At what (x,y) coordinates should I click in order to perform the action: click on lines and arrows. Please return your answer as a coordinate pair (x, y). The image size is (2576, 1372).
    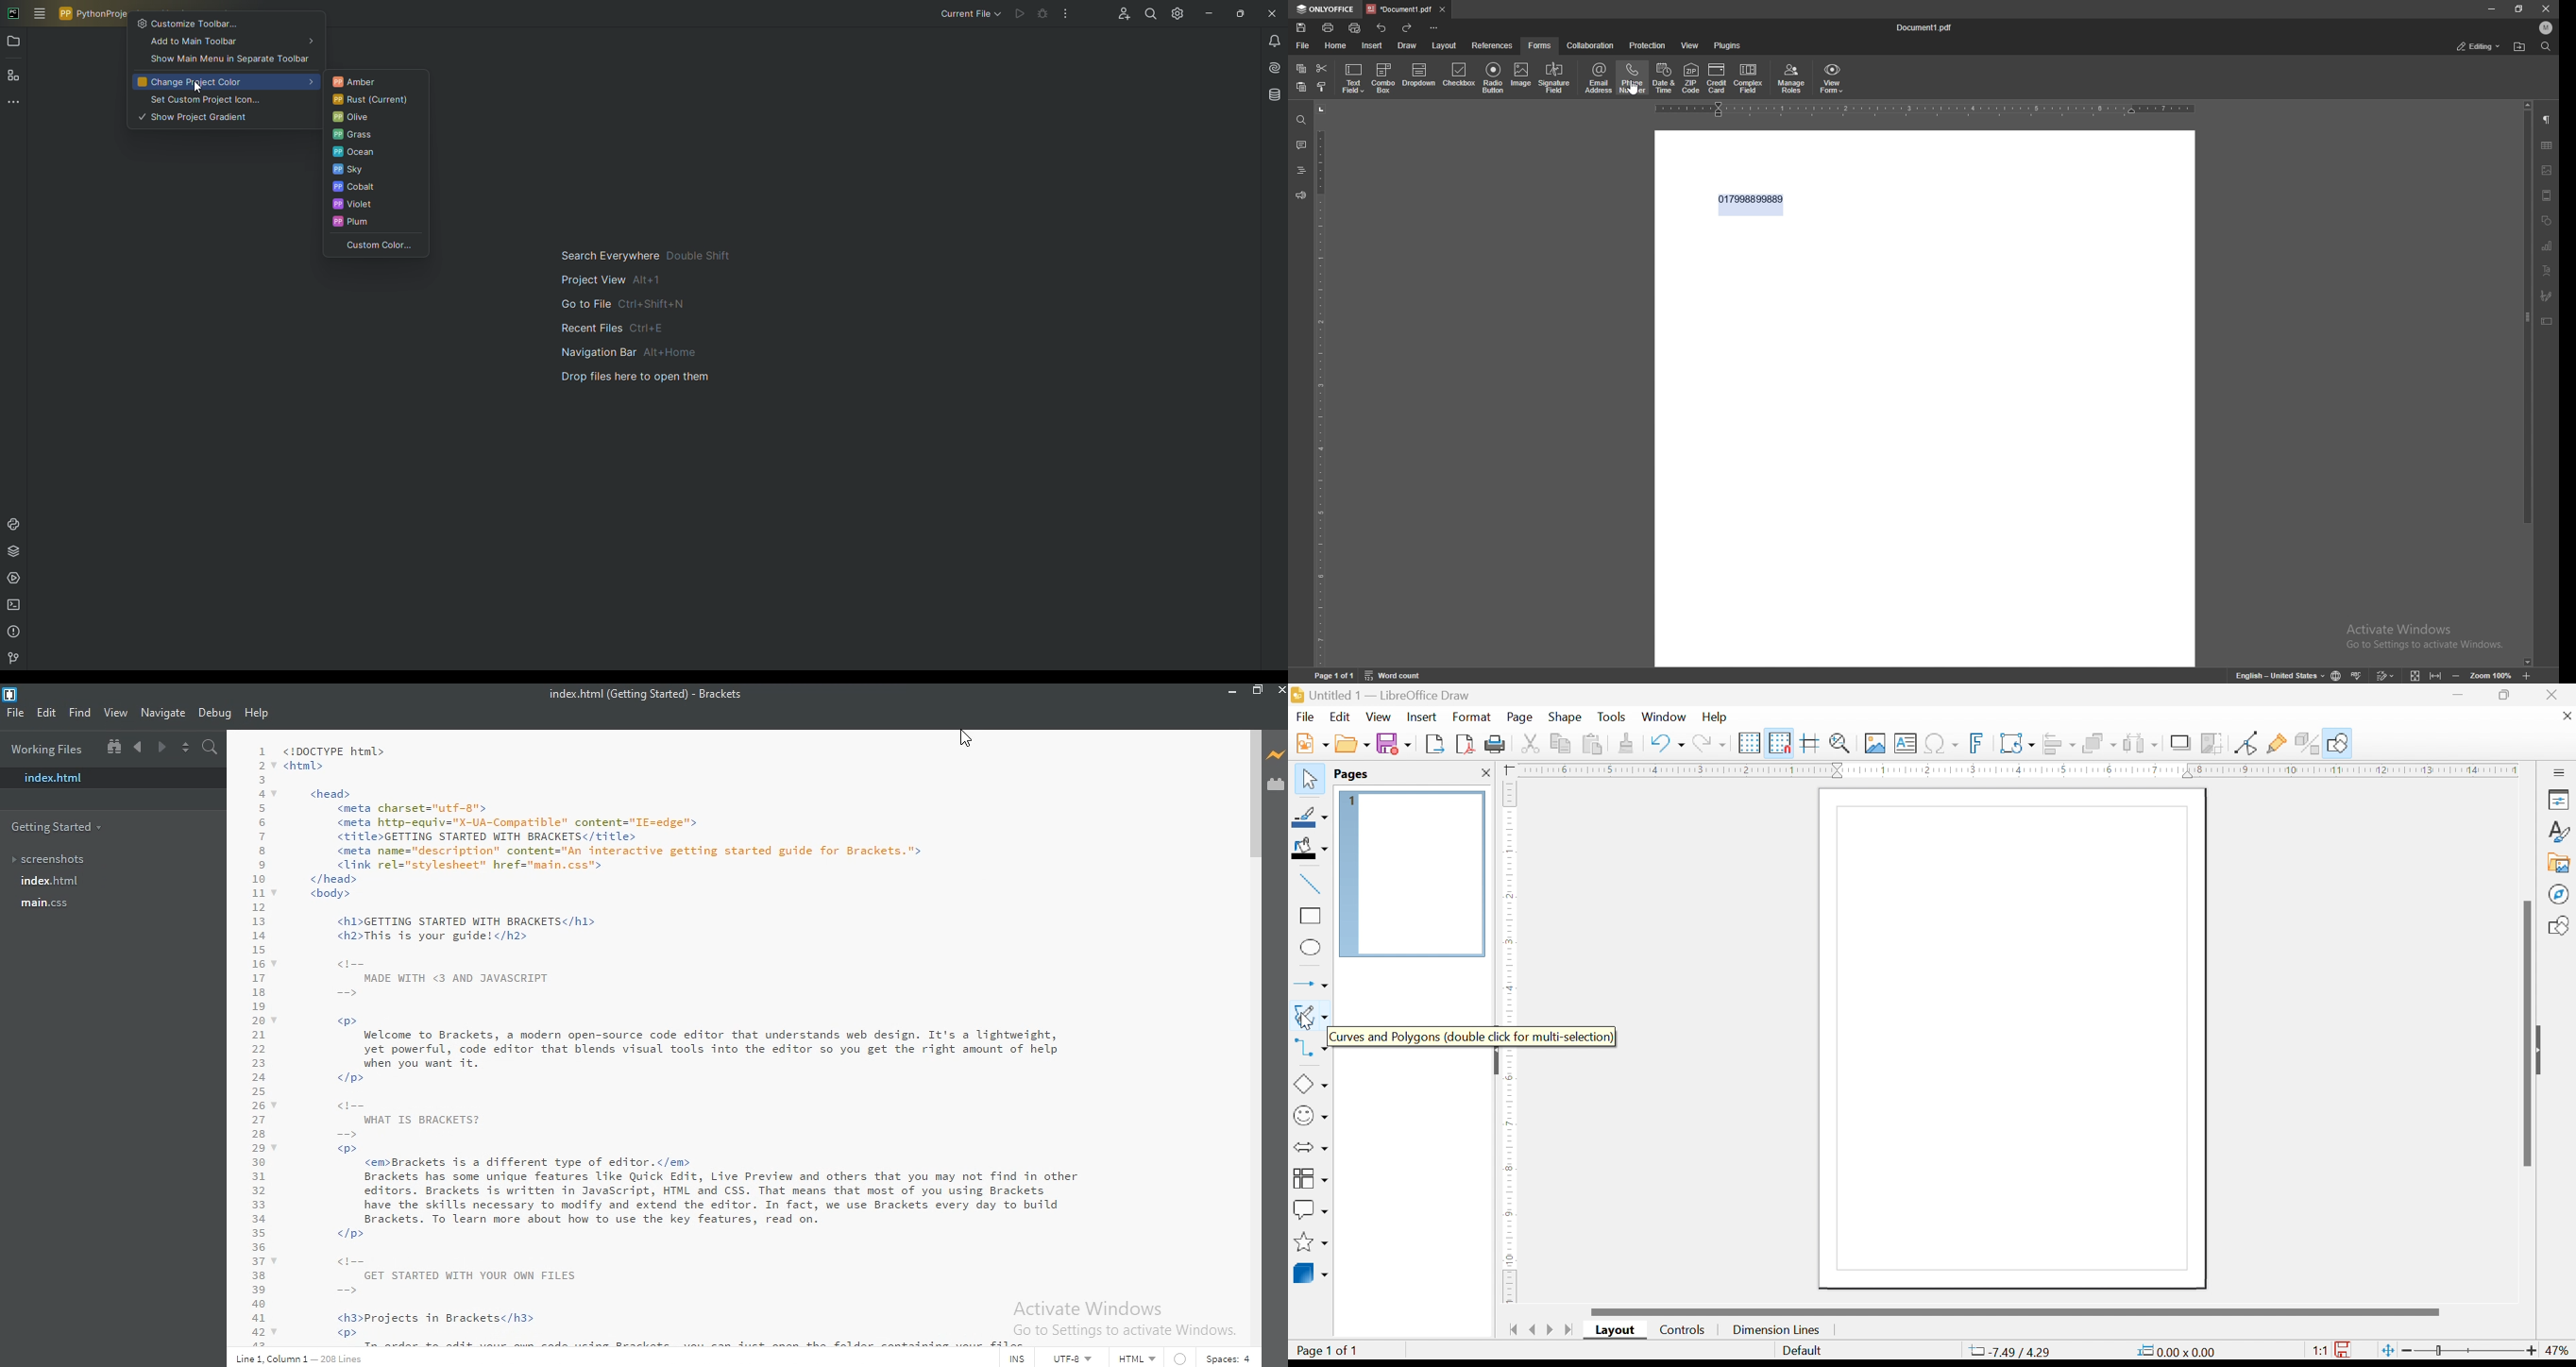
    Looking at the image, I should click on (1313, 985).